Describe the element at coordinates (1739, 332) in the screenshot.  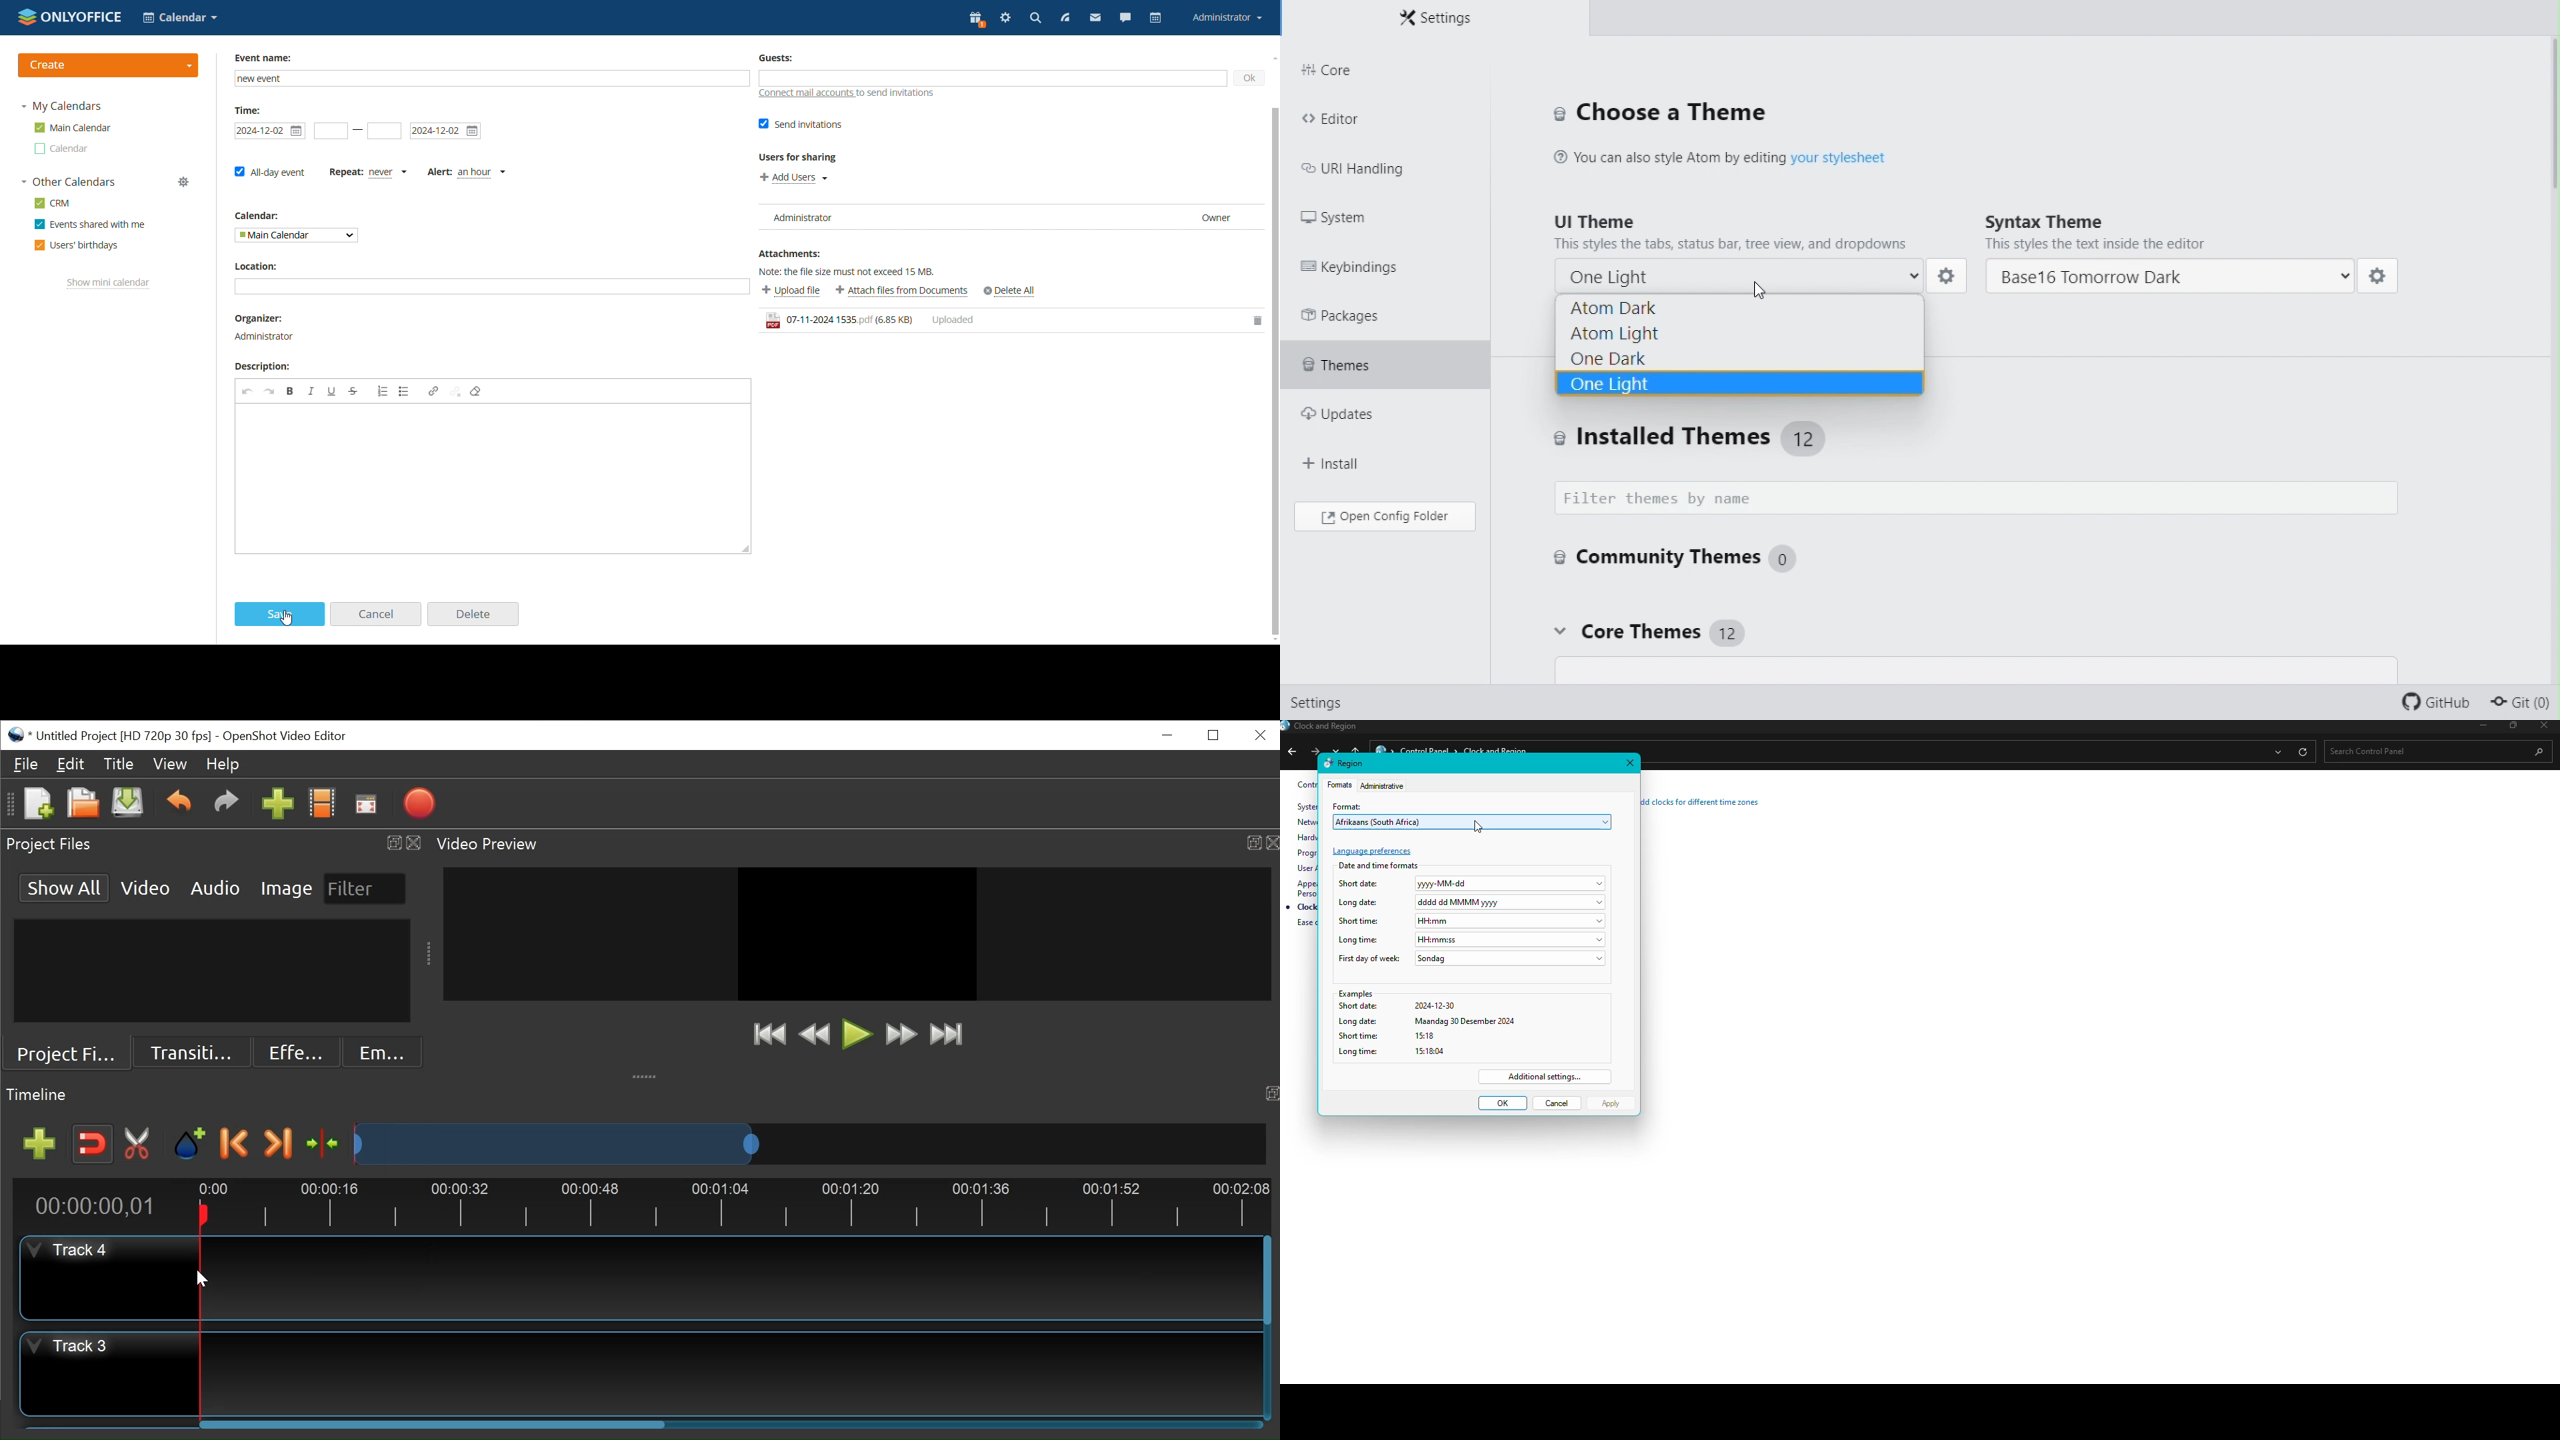
I see `atom Light` at that location.